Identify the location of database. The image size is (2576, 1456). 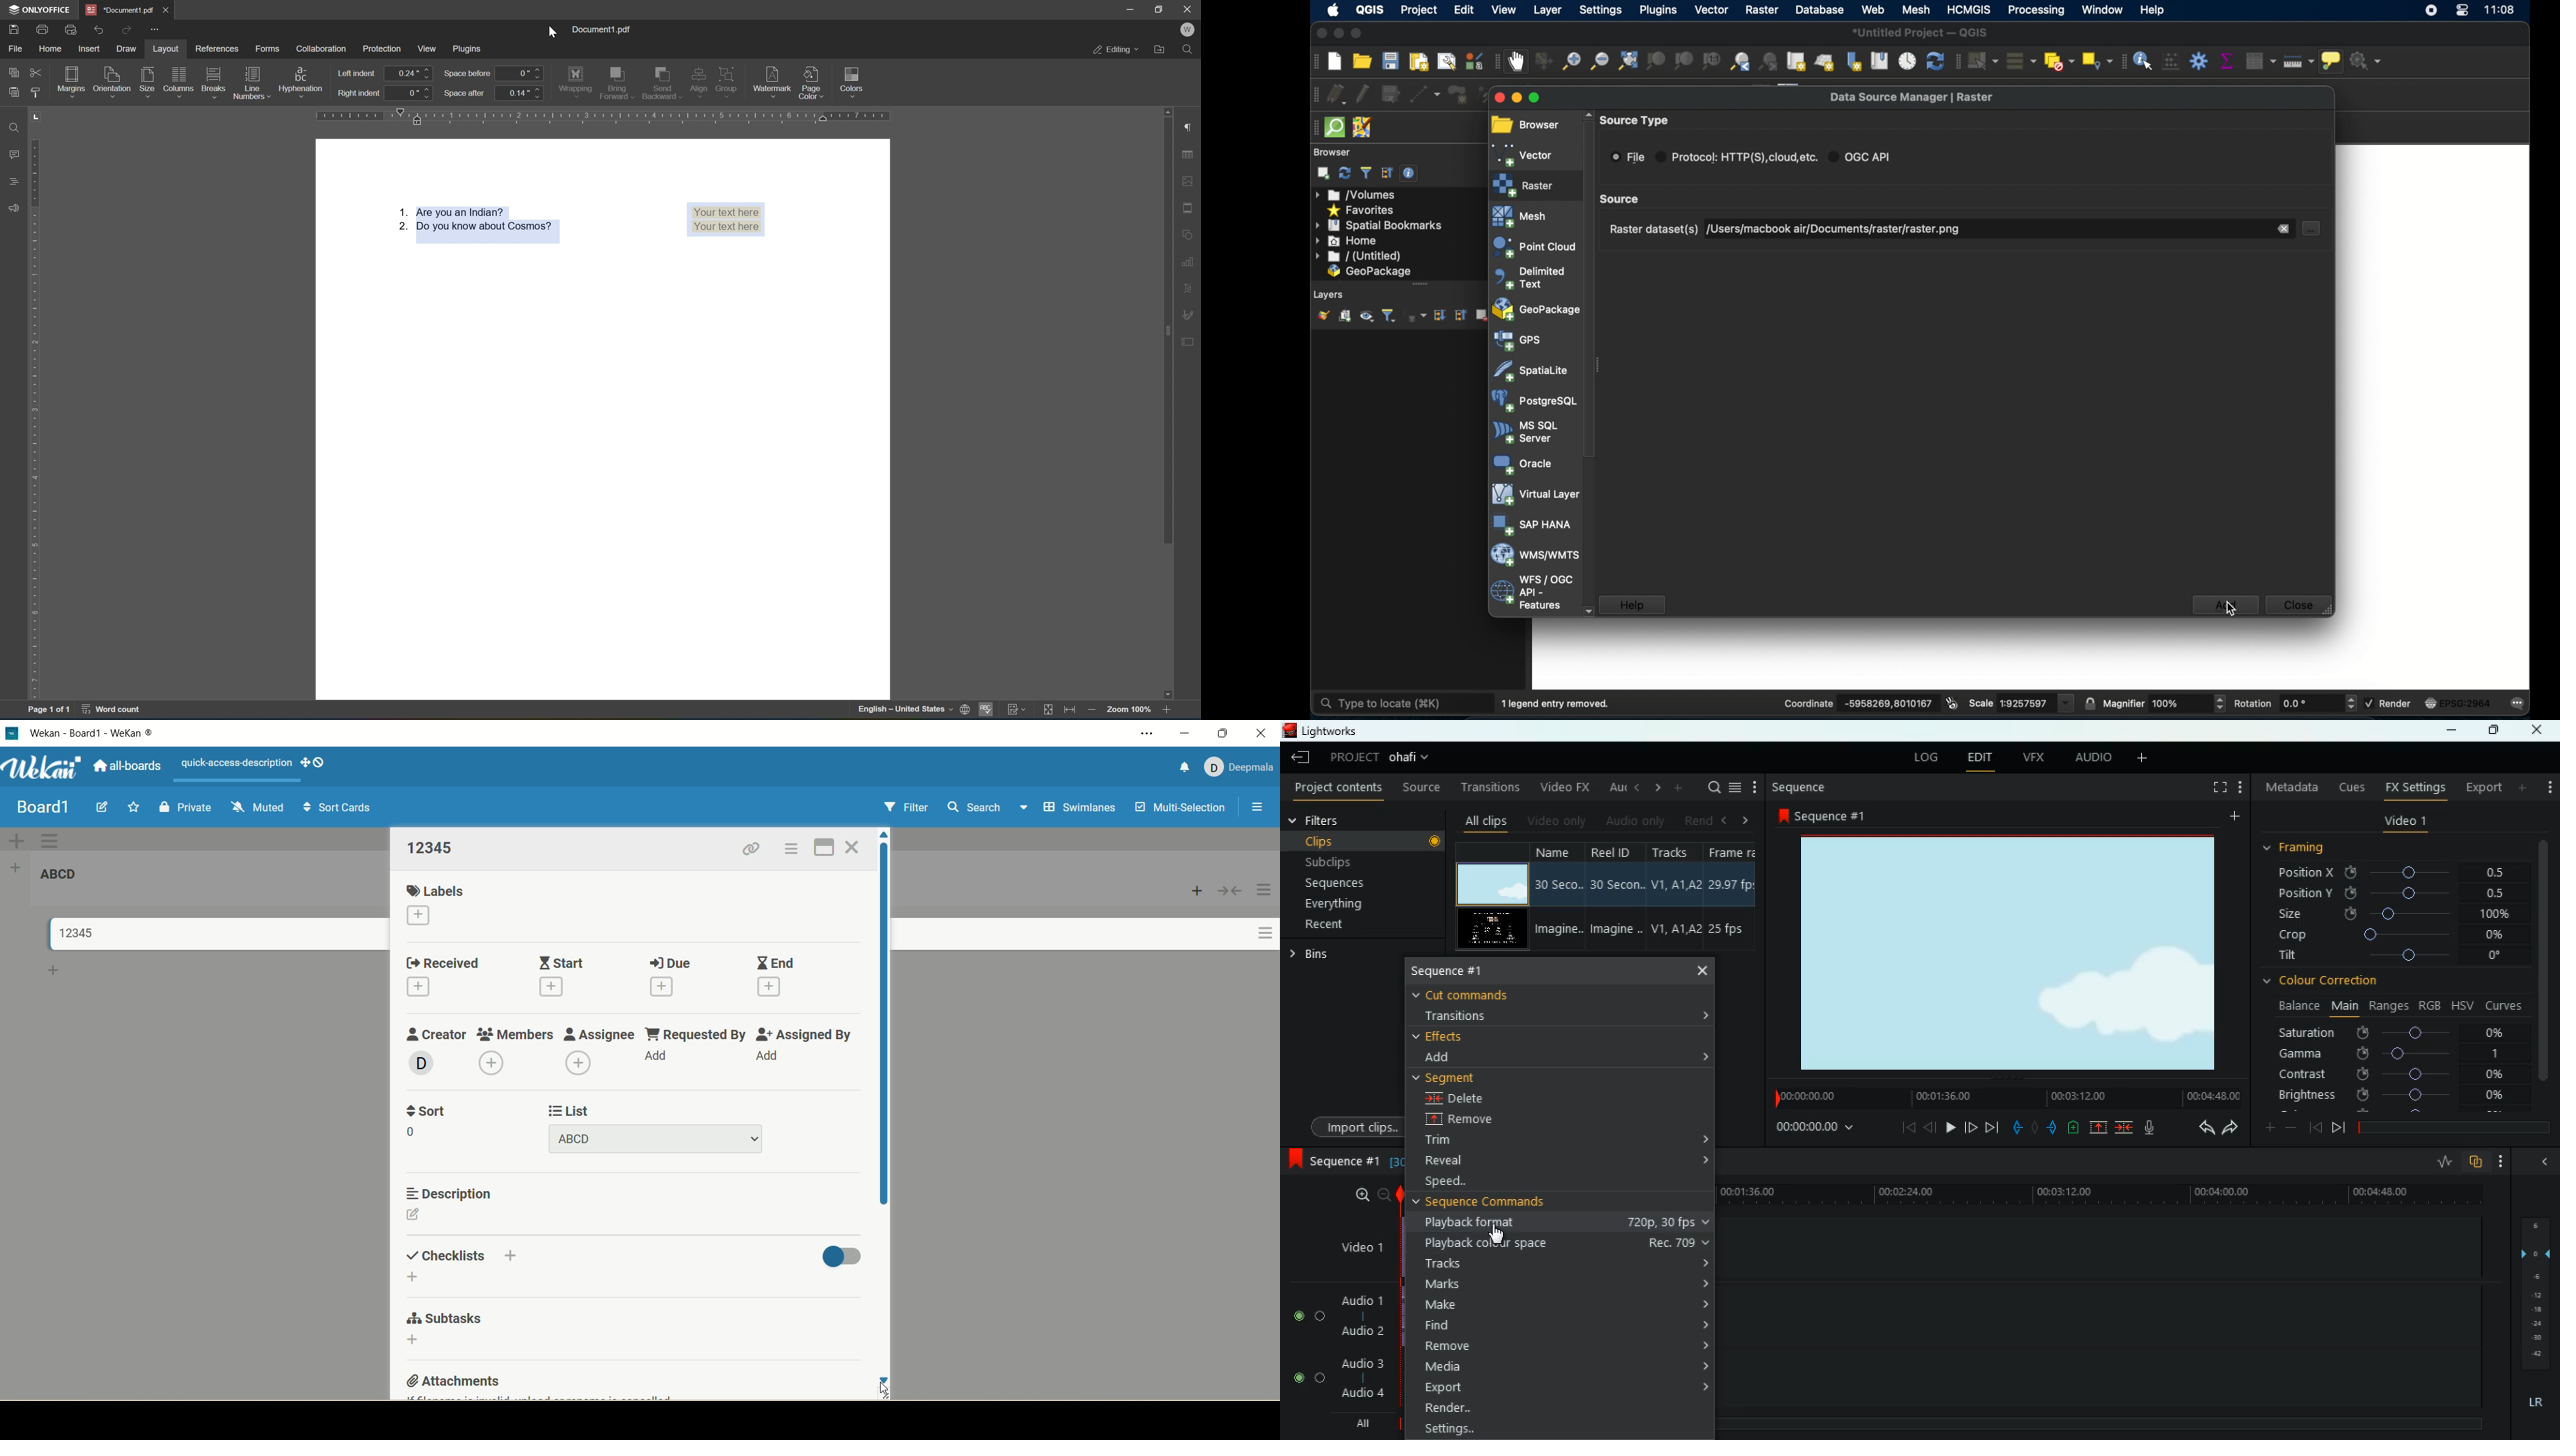
(1821, 11).